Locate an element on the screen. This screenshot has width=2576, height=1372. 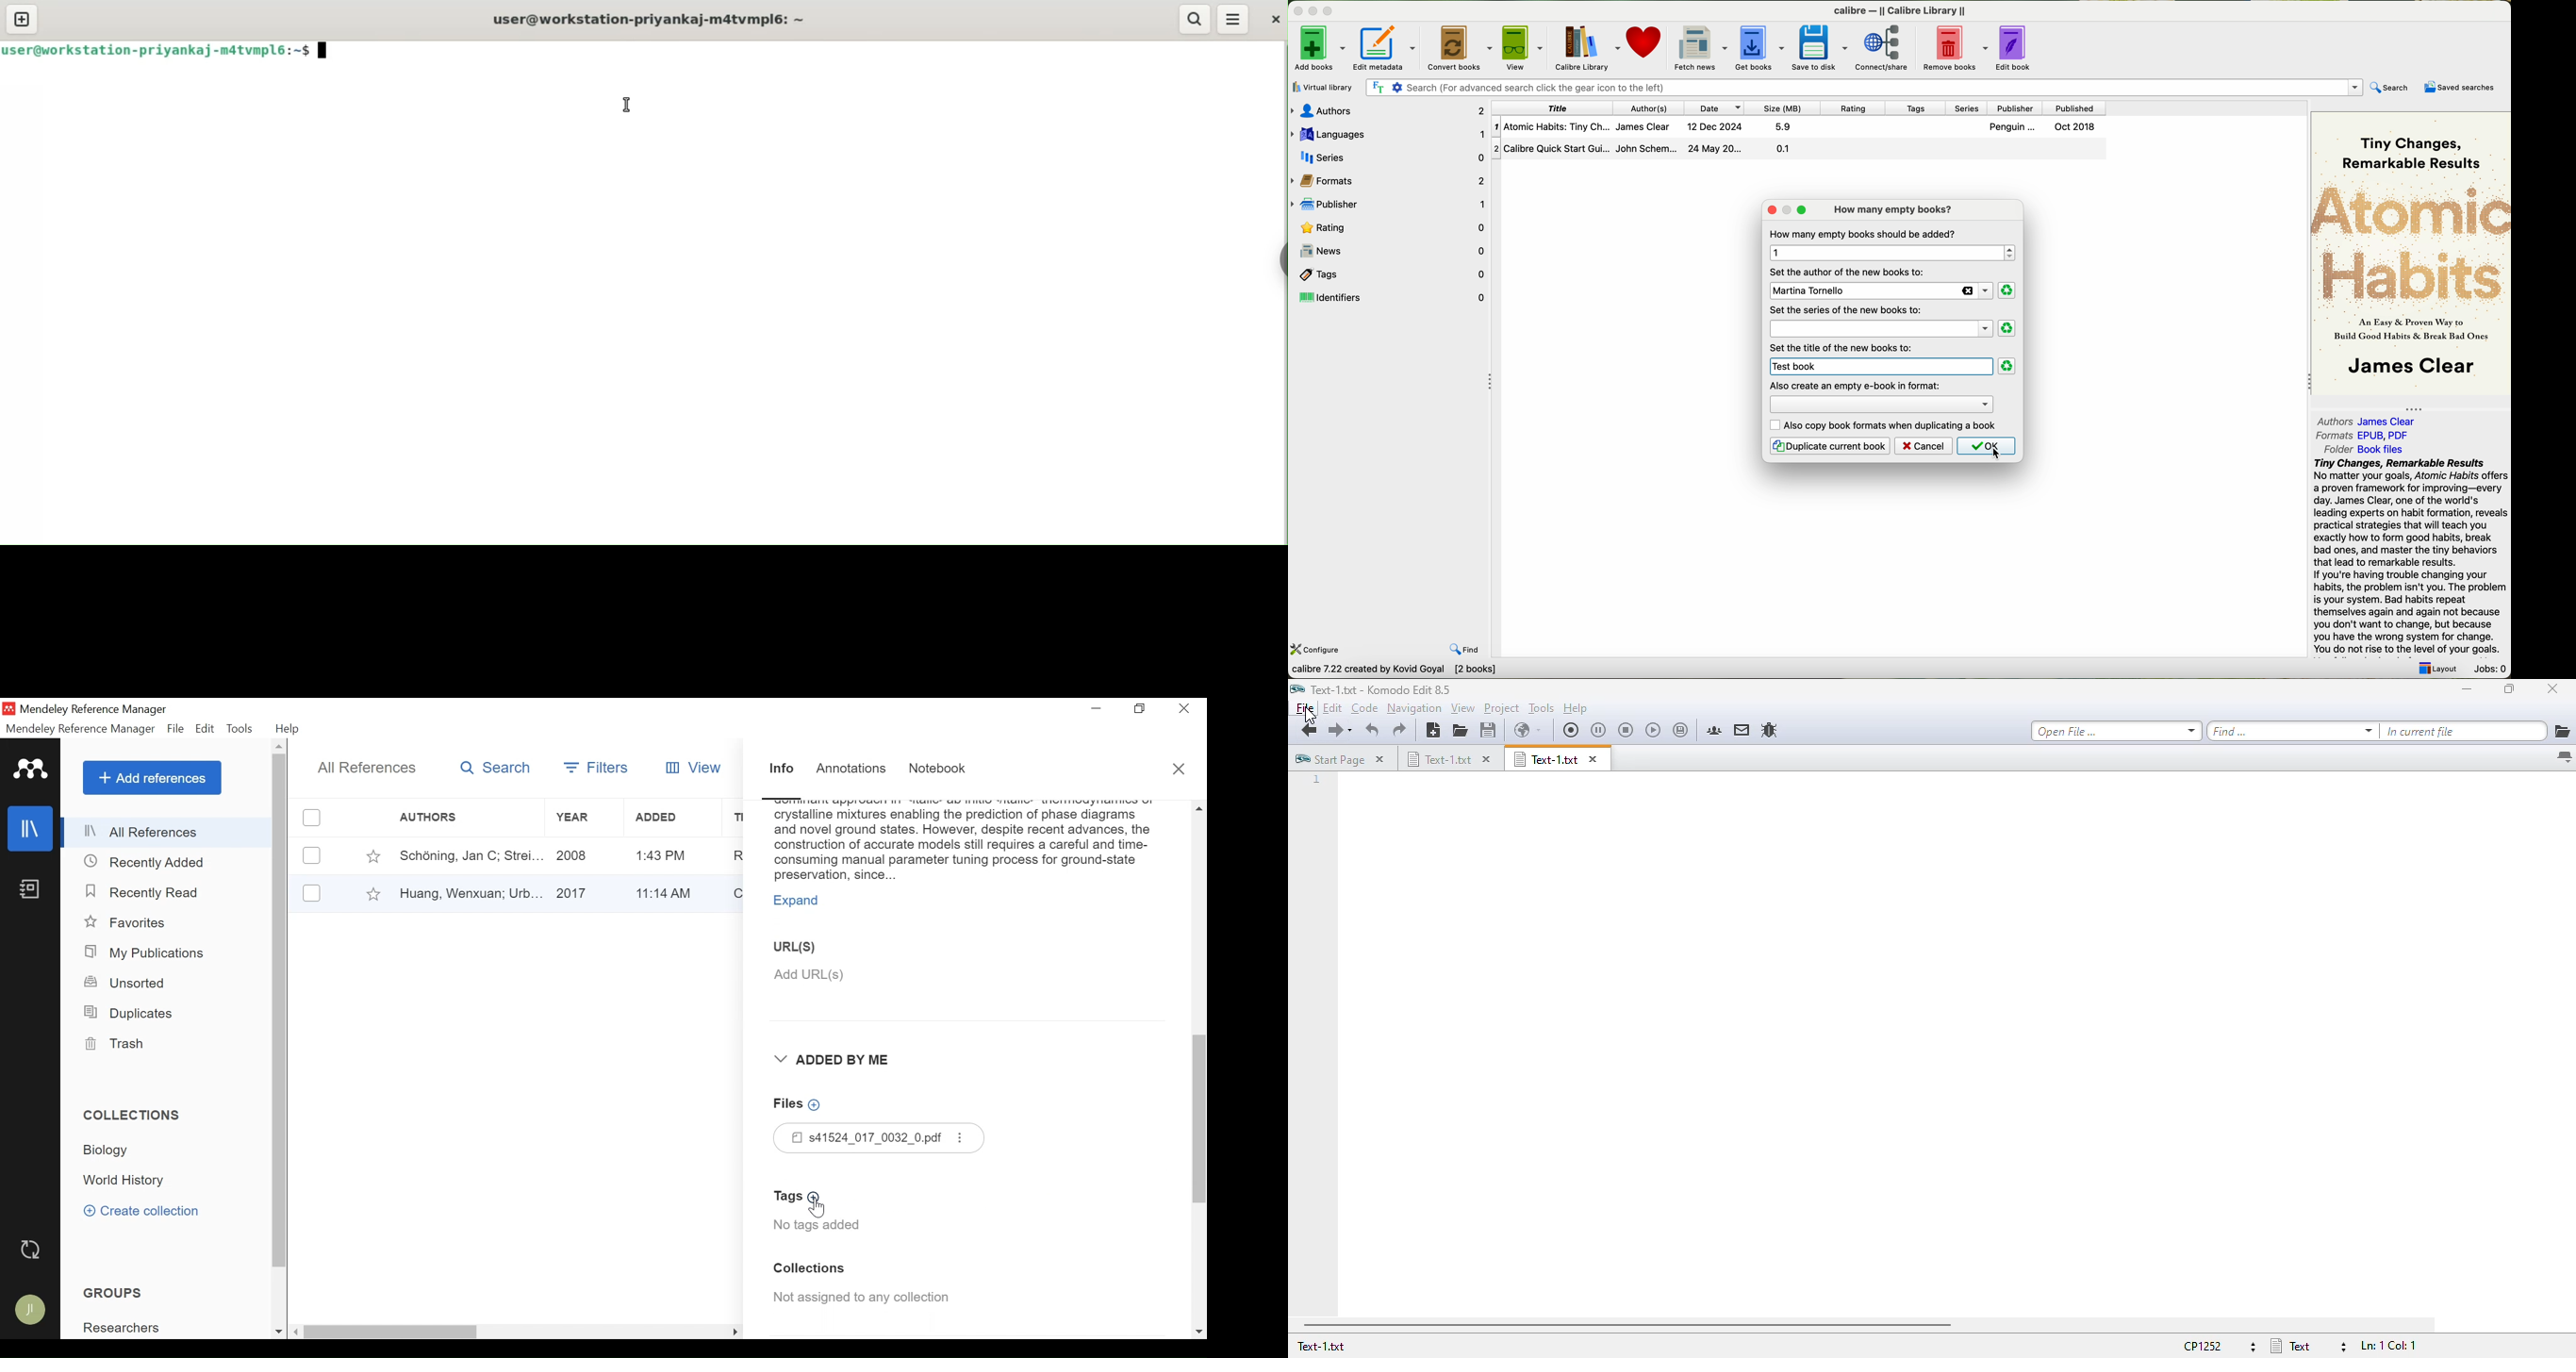
find  is located at coordinates (2292, 731).